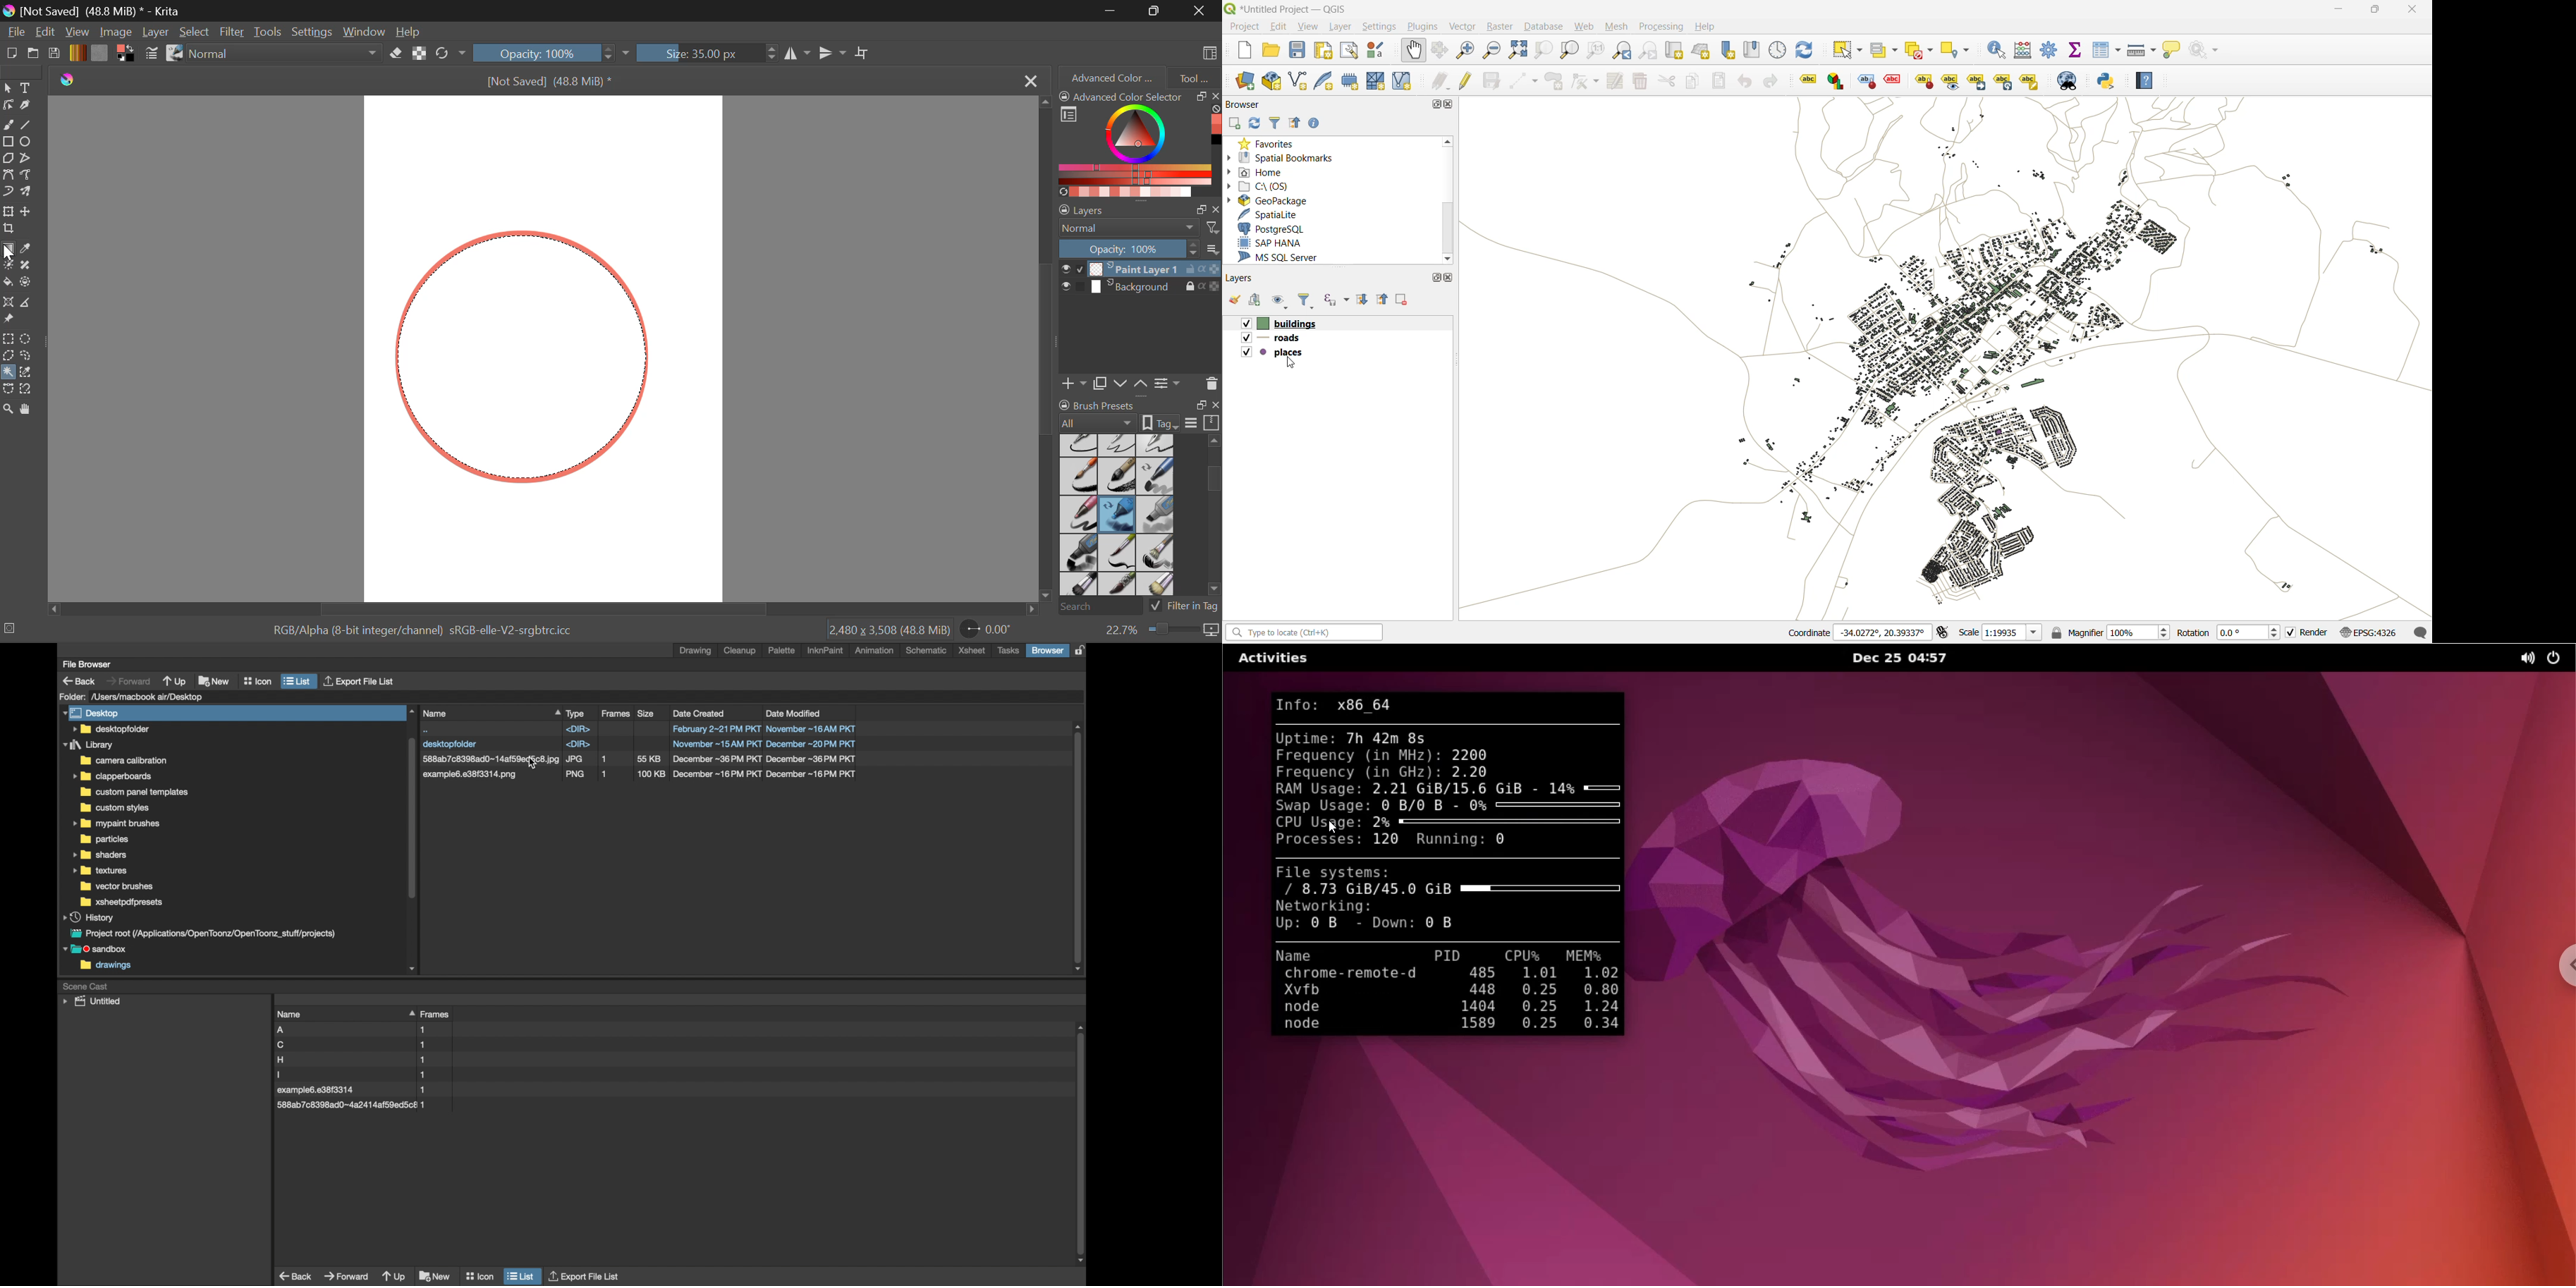 This screenshot has height=1288, width=2576. Describe the element at coordinates (1260, 301) in the screenshot. I see `add` at that location.